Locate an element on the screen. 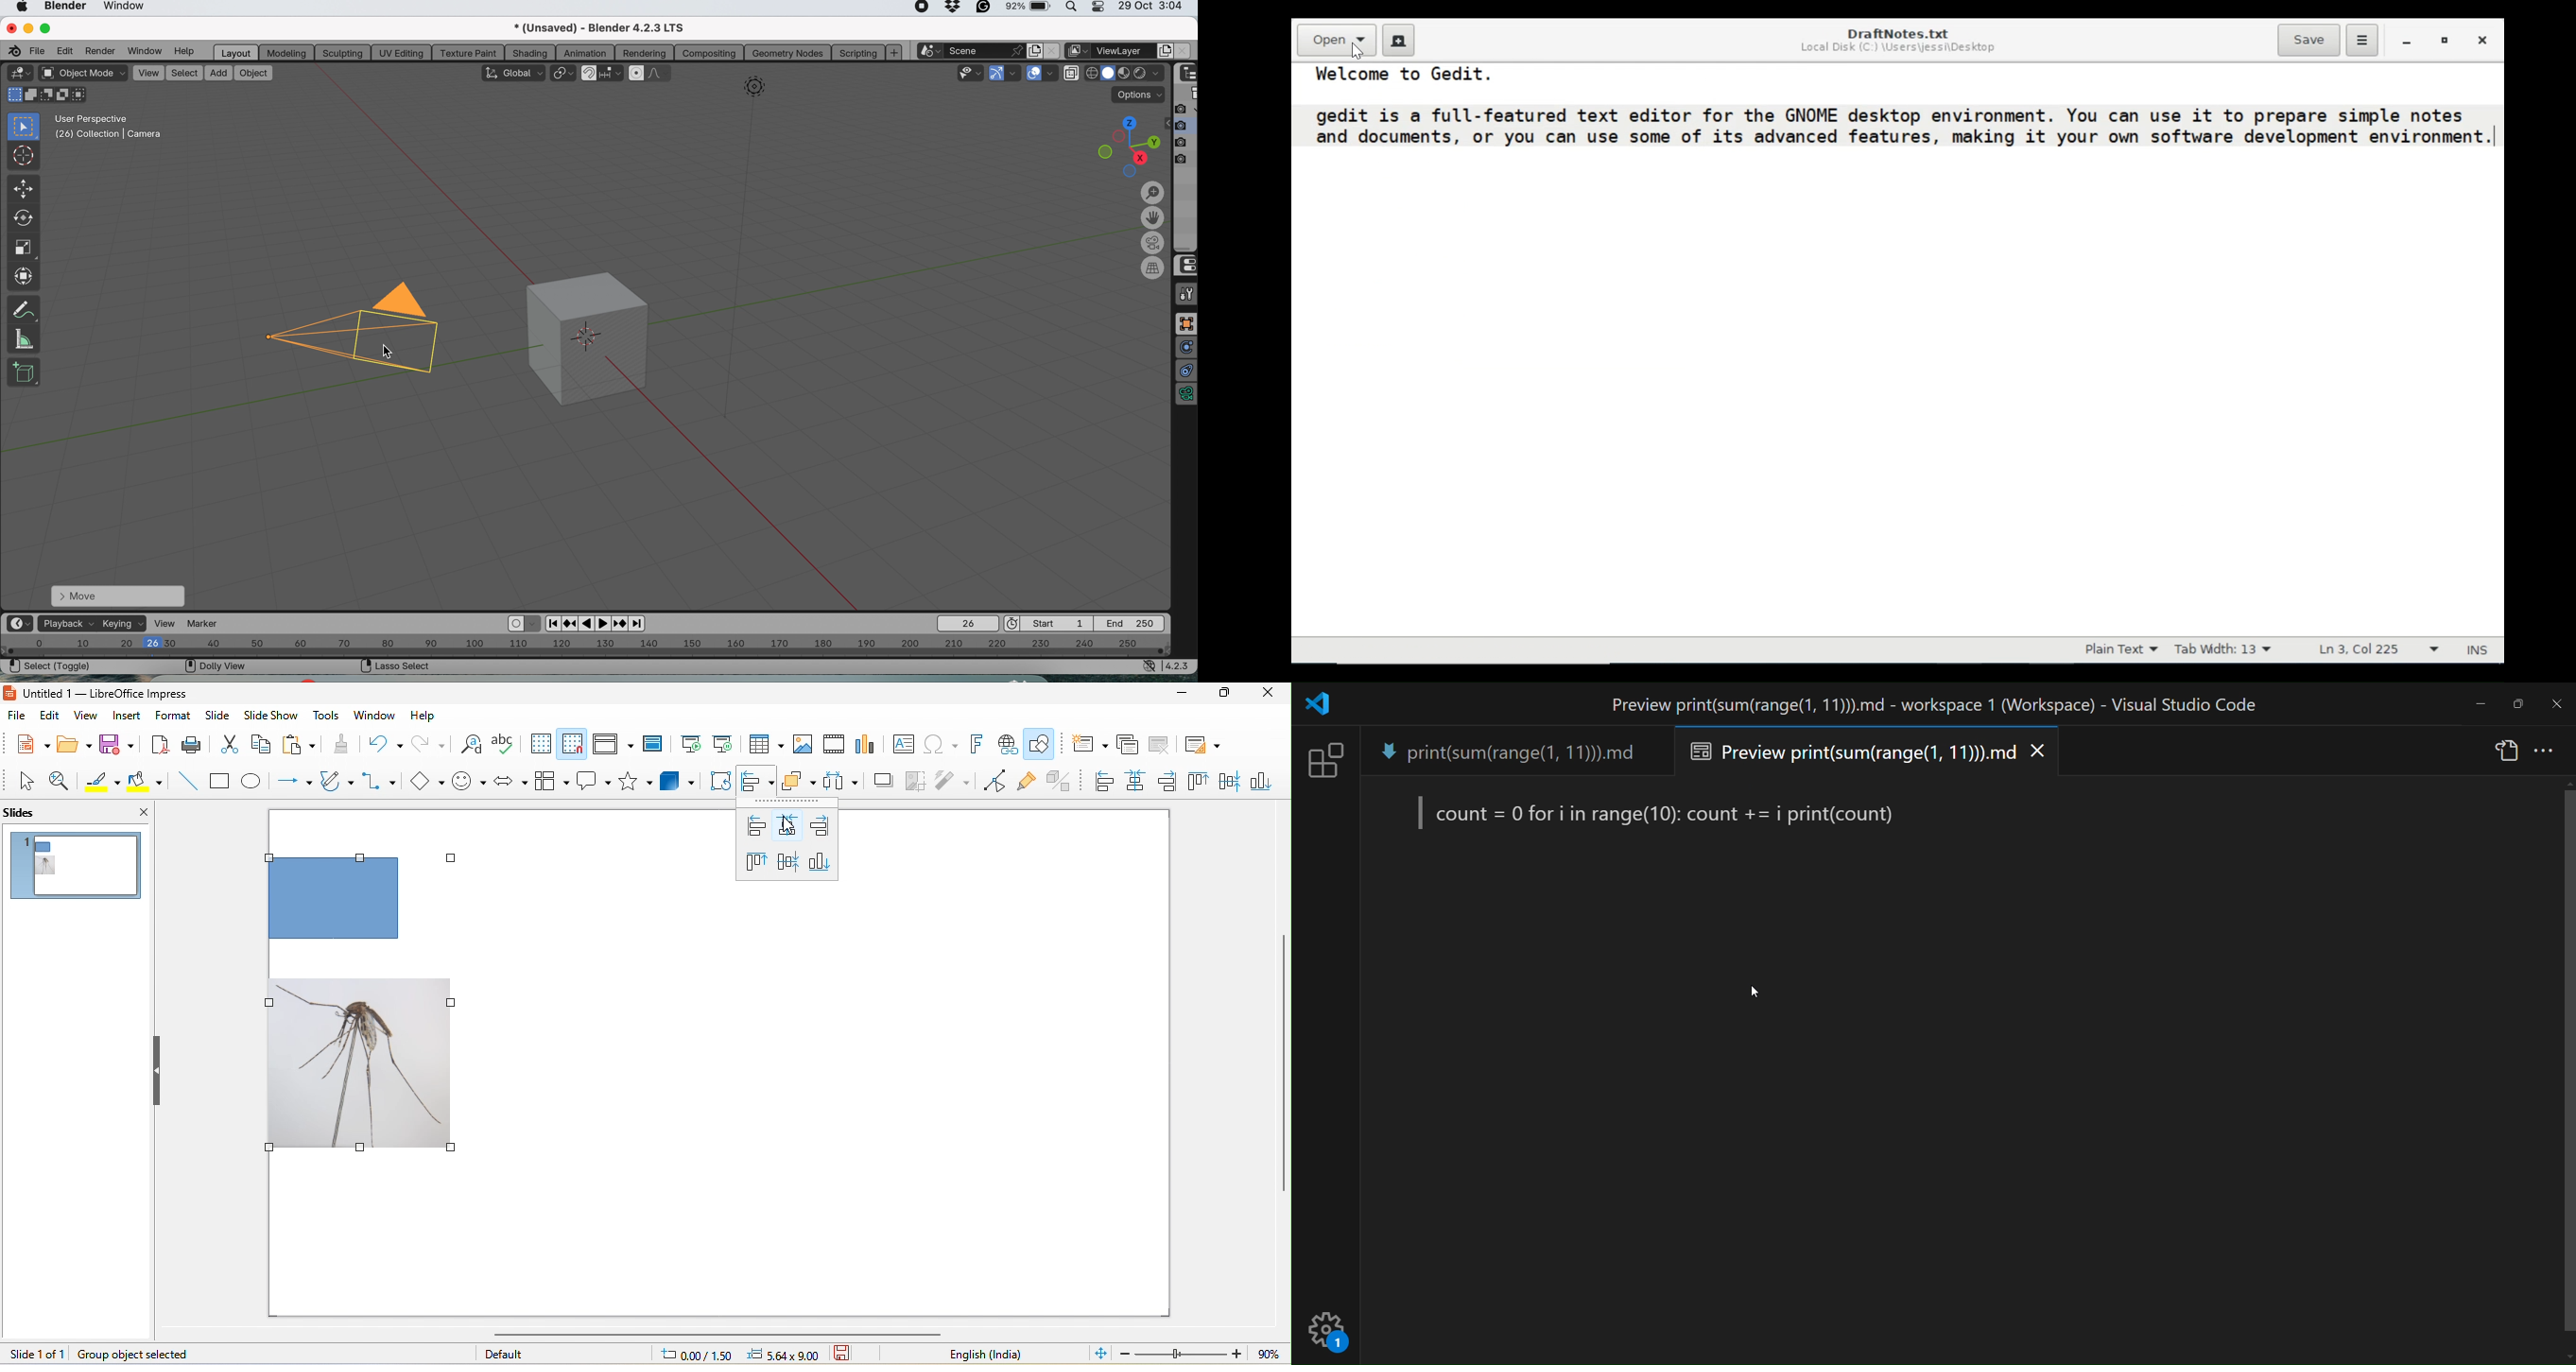 This screenshot has width=2576, height=1372. fit slide to current window is located at coordinates (1098, 1355).